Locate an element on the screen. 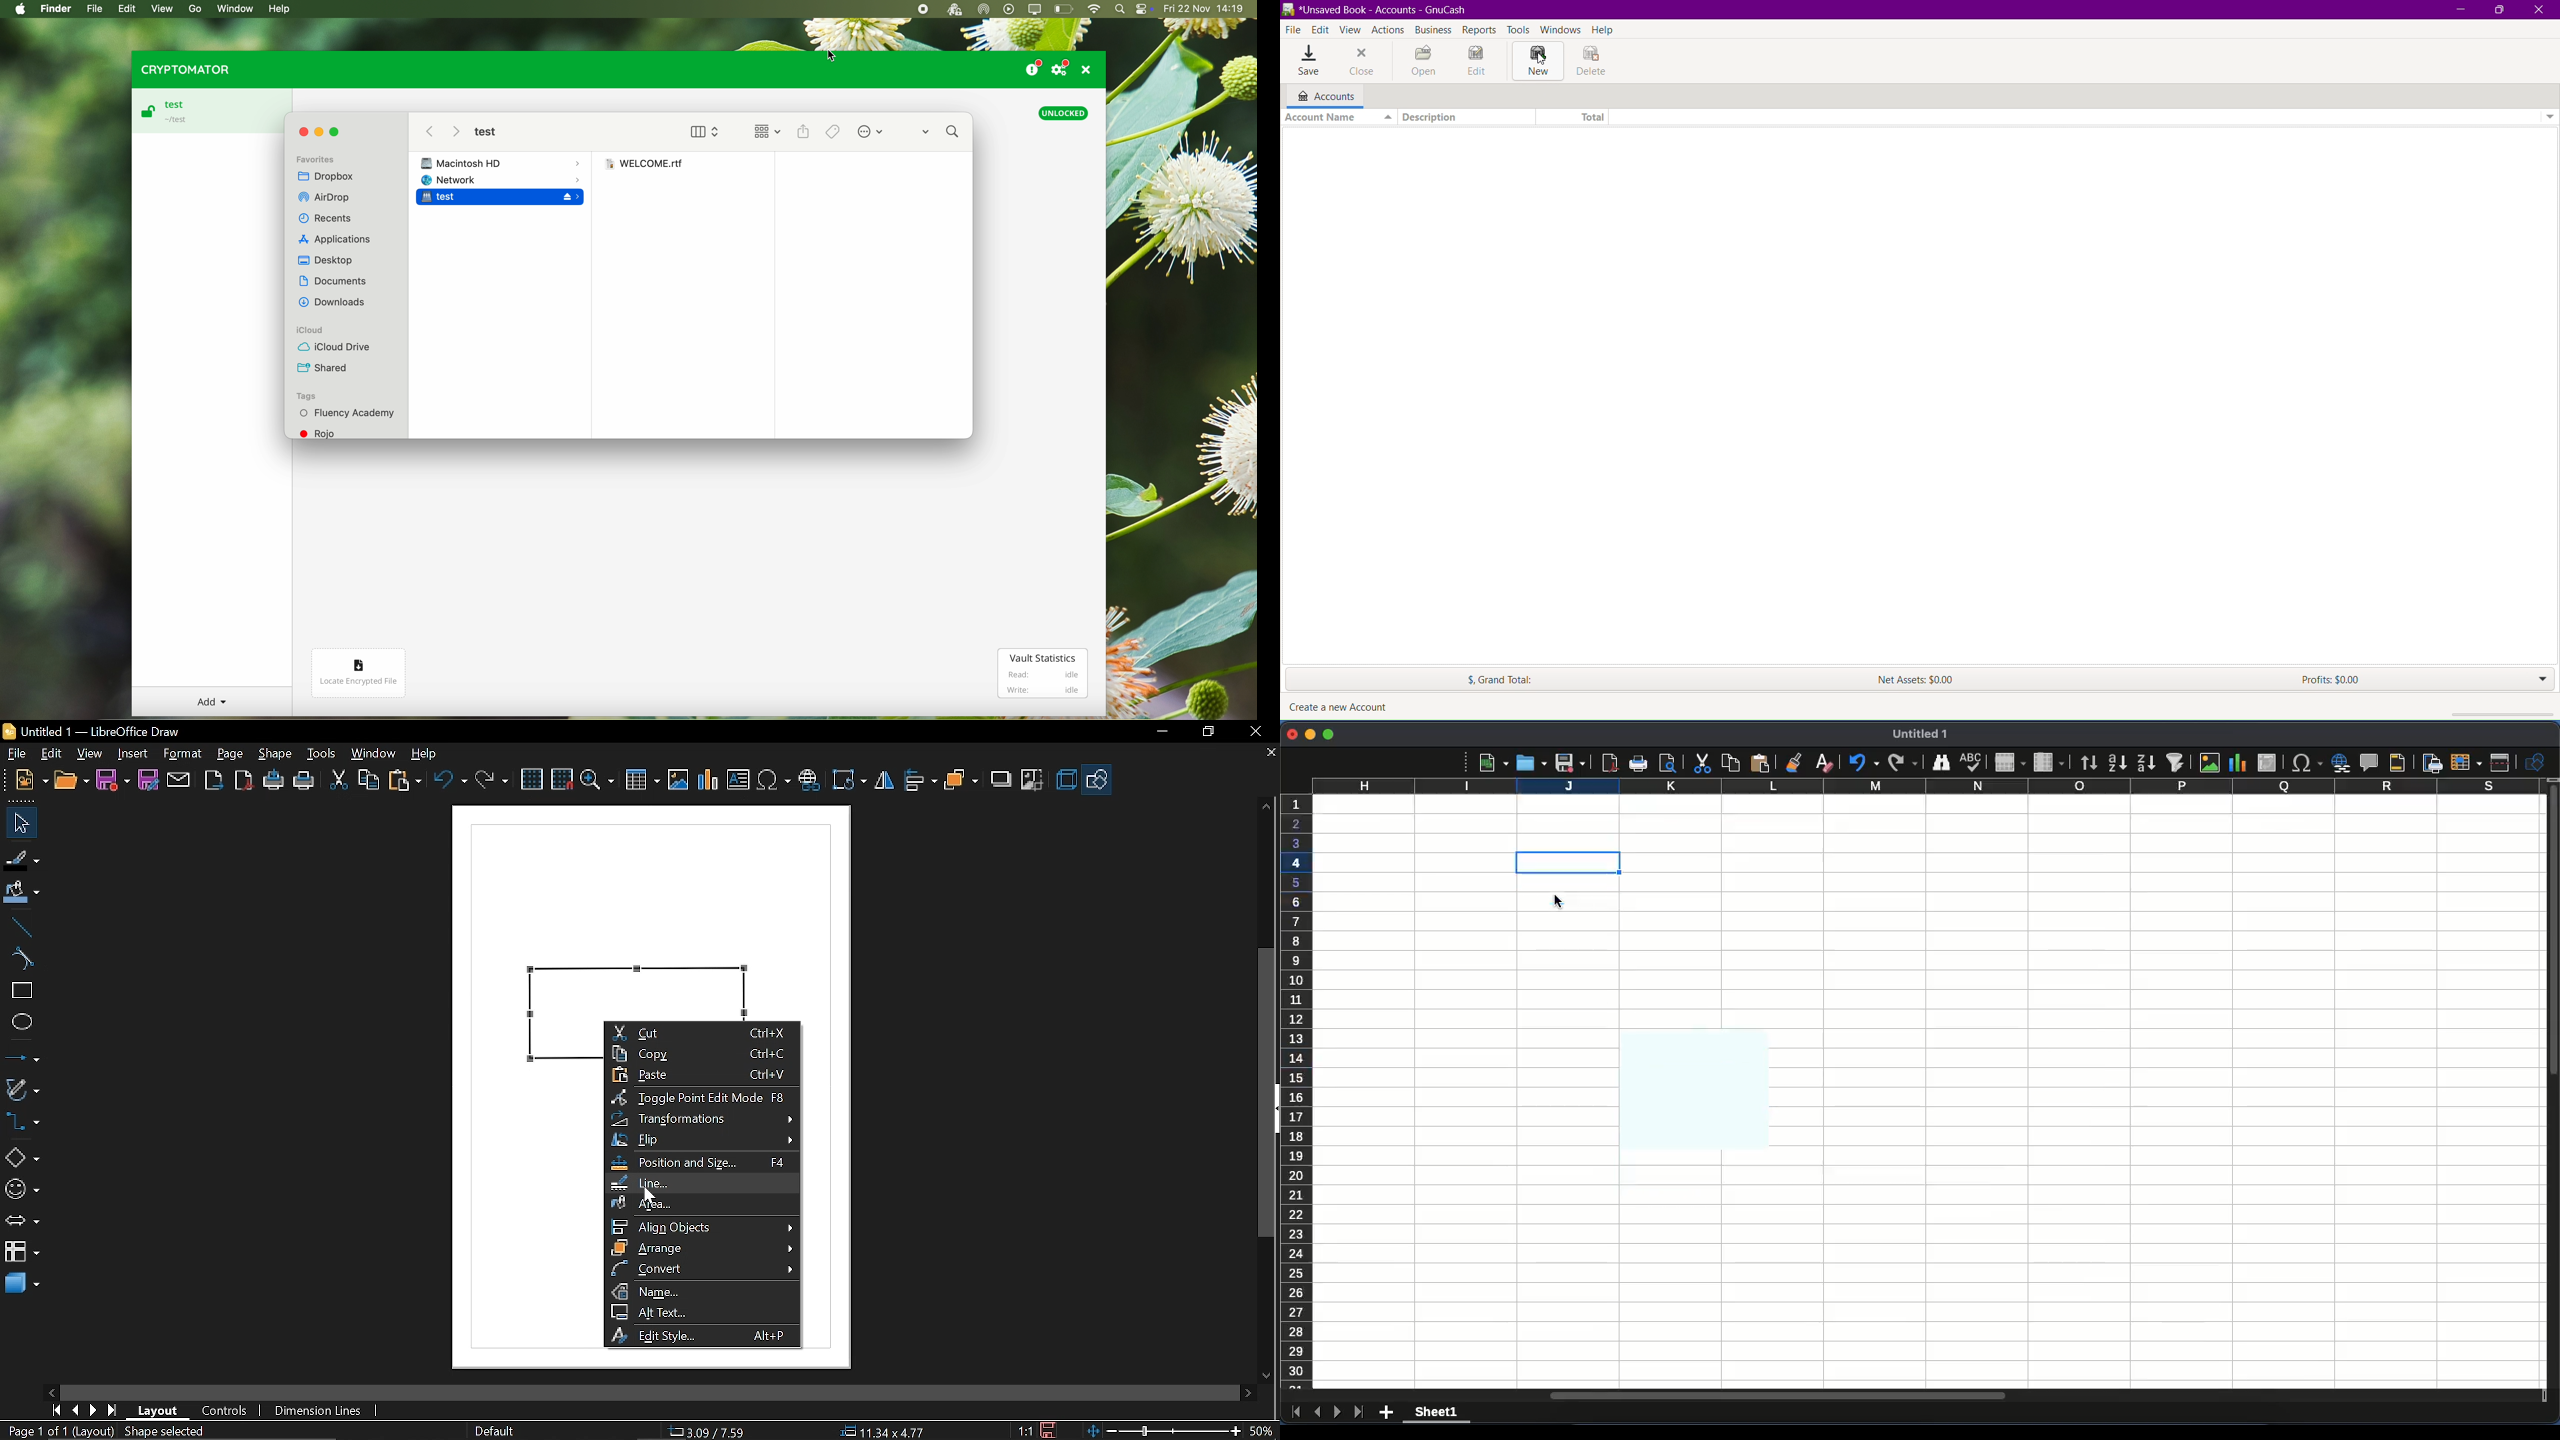 The width and height of the screenshot is (2576, 1456). File is located at coordinates (95, 9).